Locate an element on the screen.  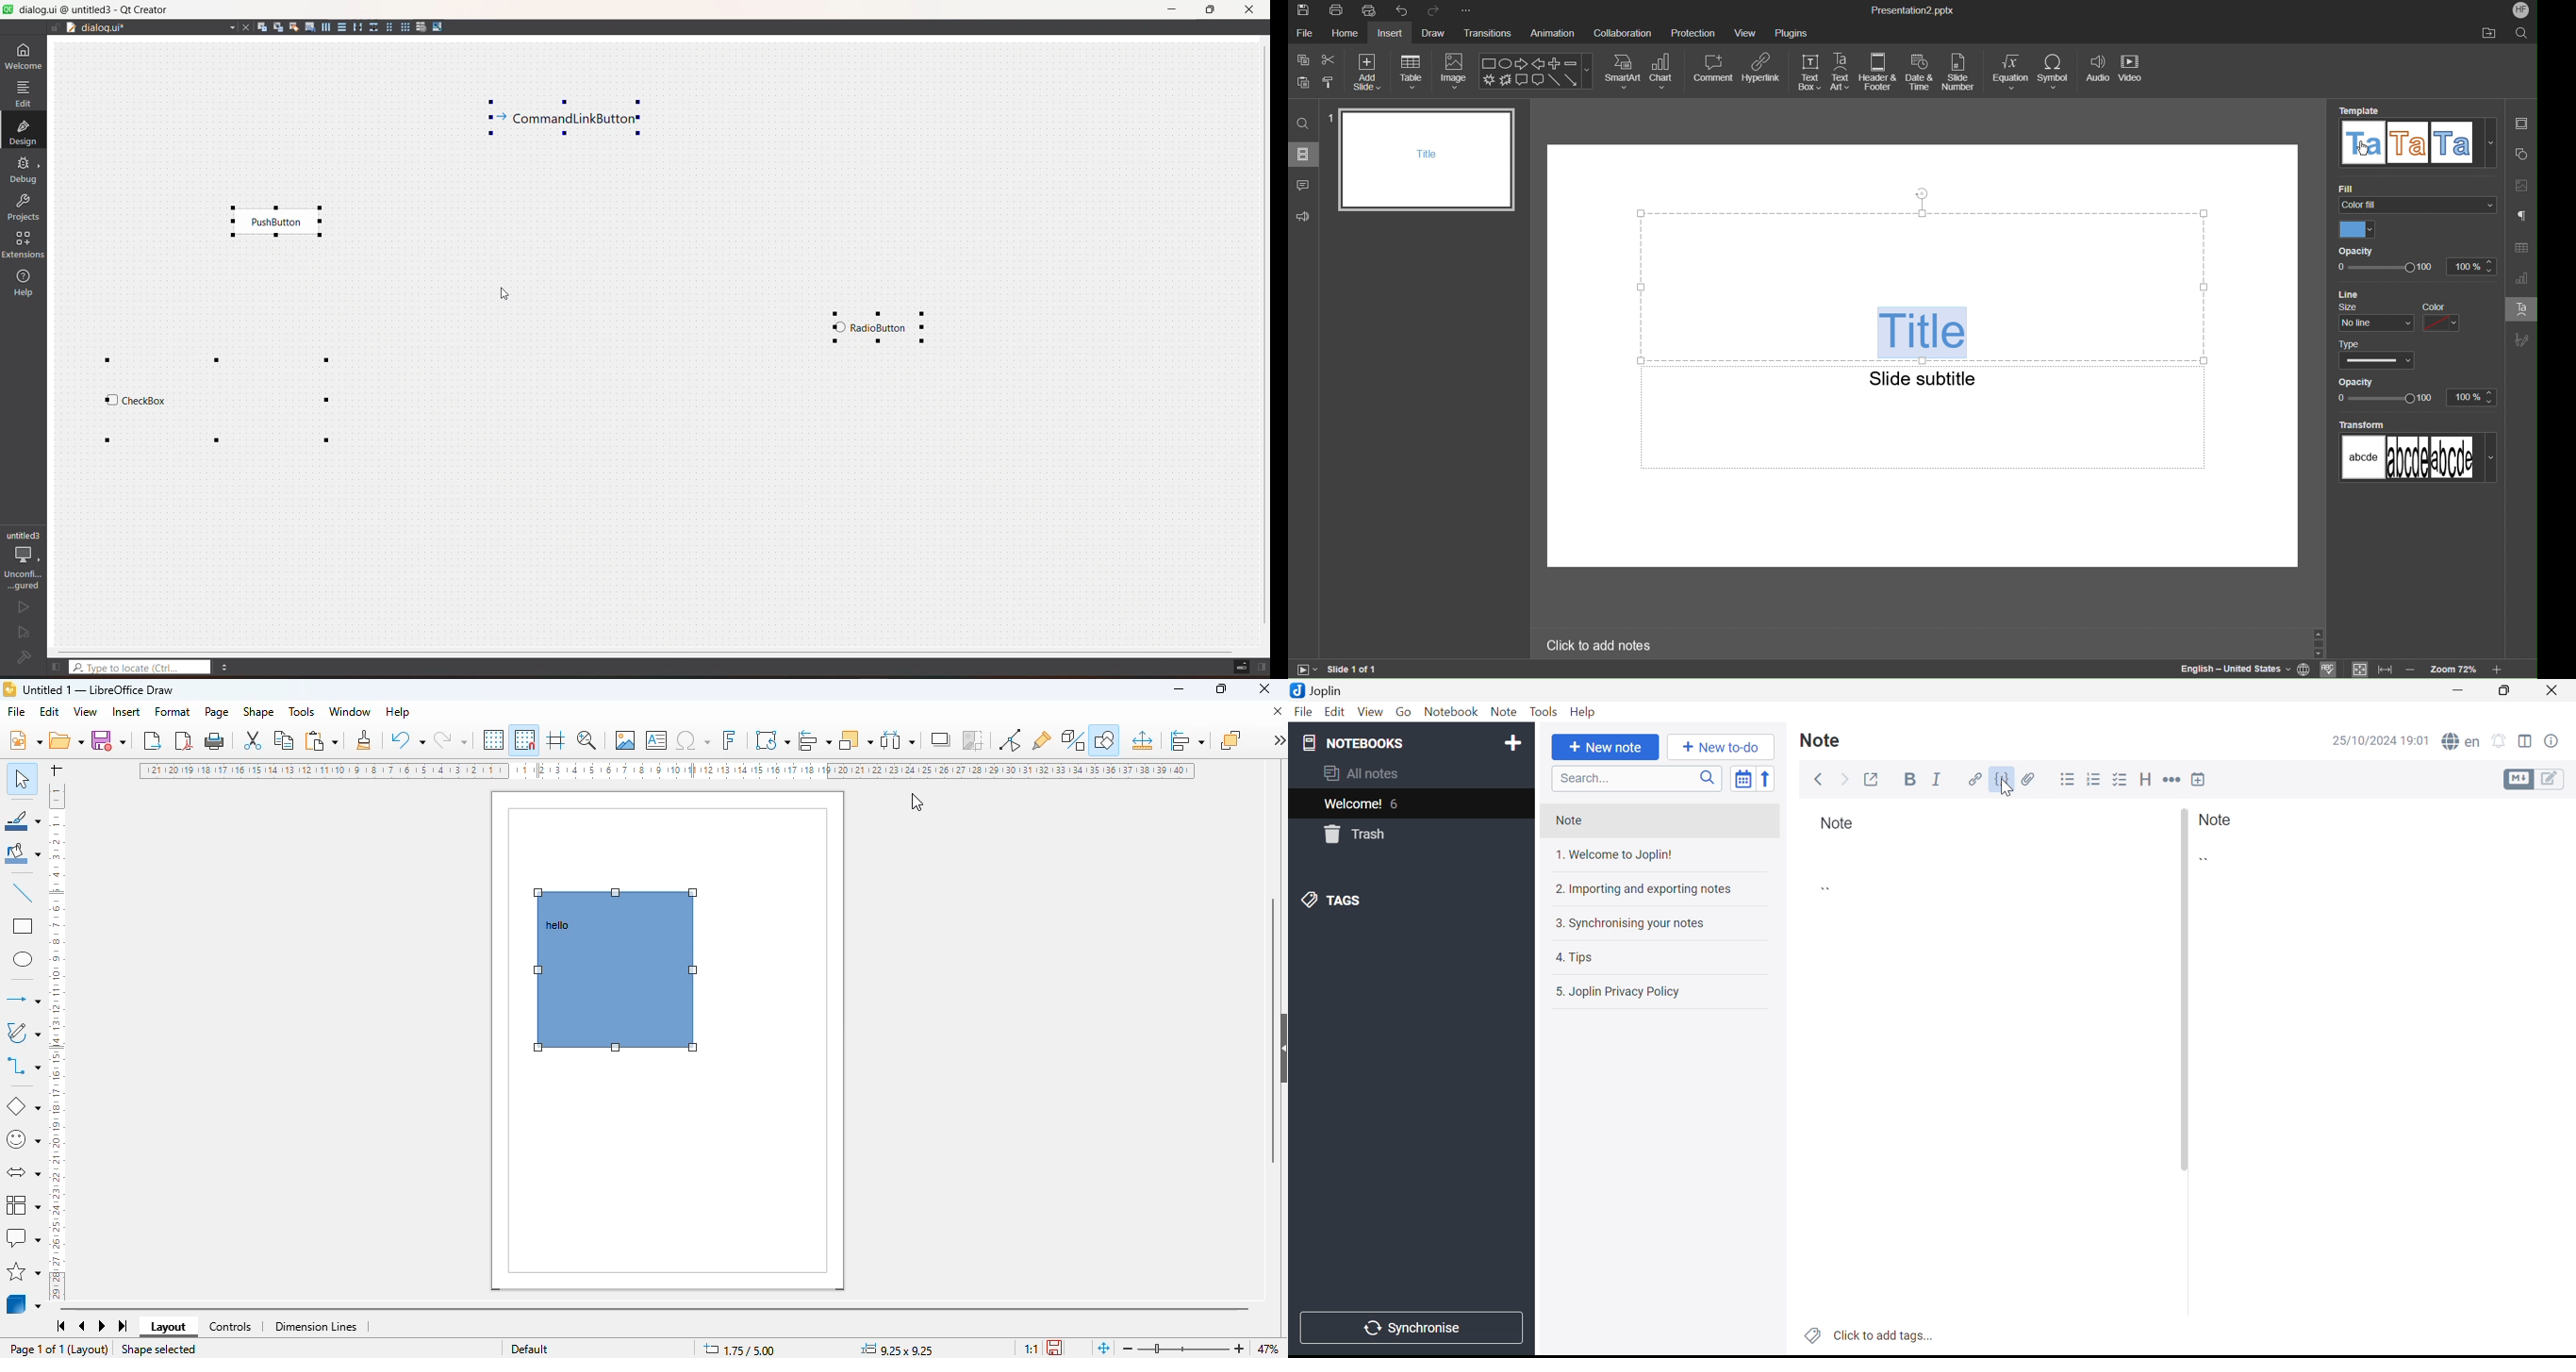
close document is located at coordinates (1277, 711).